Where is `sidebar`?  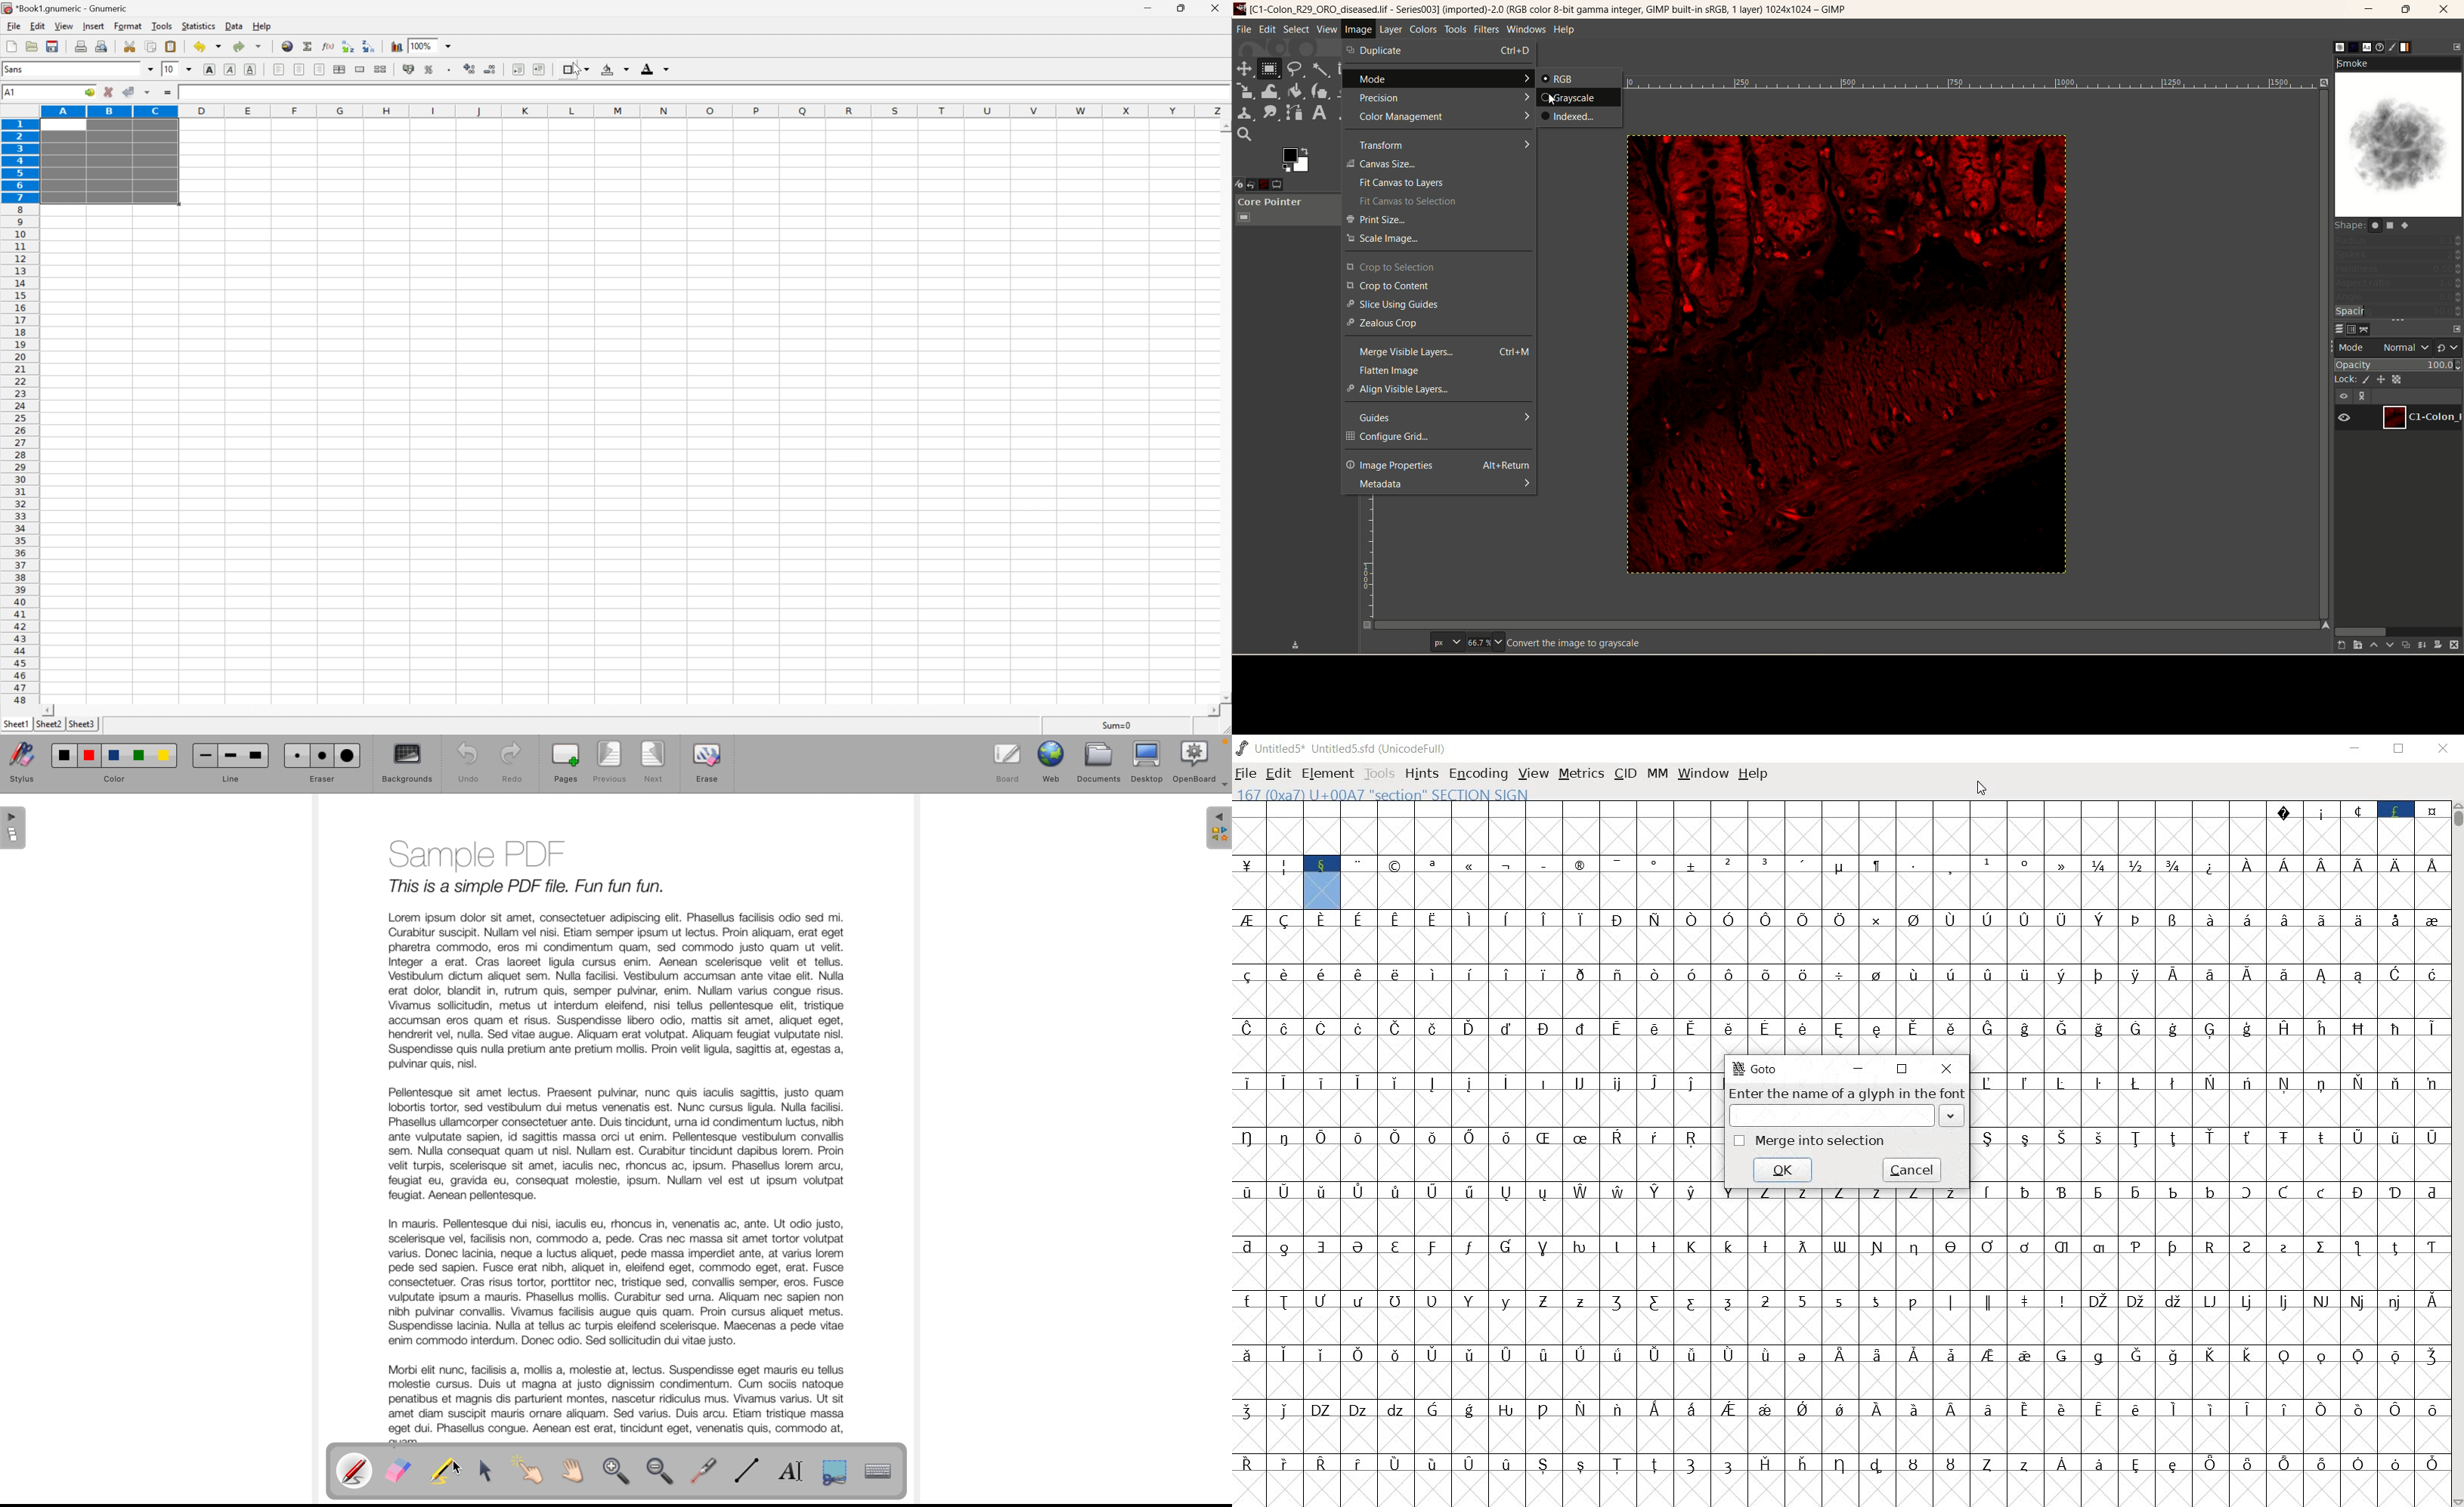
sidebar is located at coordinates (1217, 829).